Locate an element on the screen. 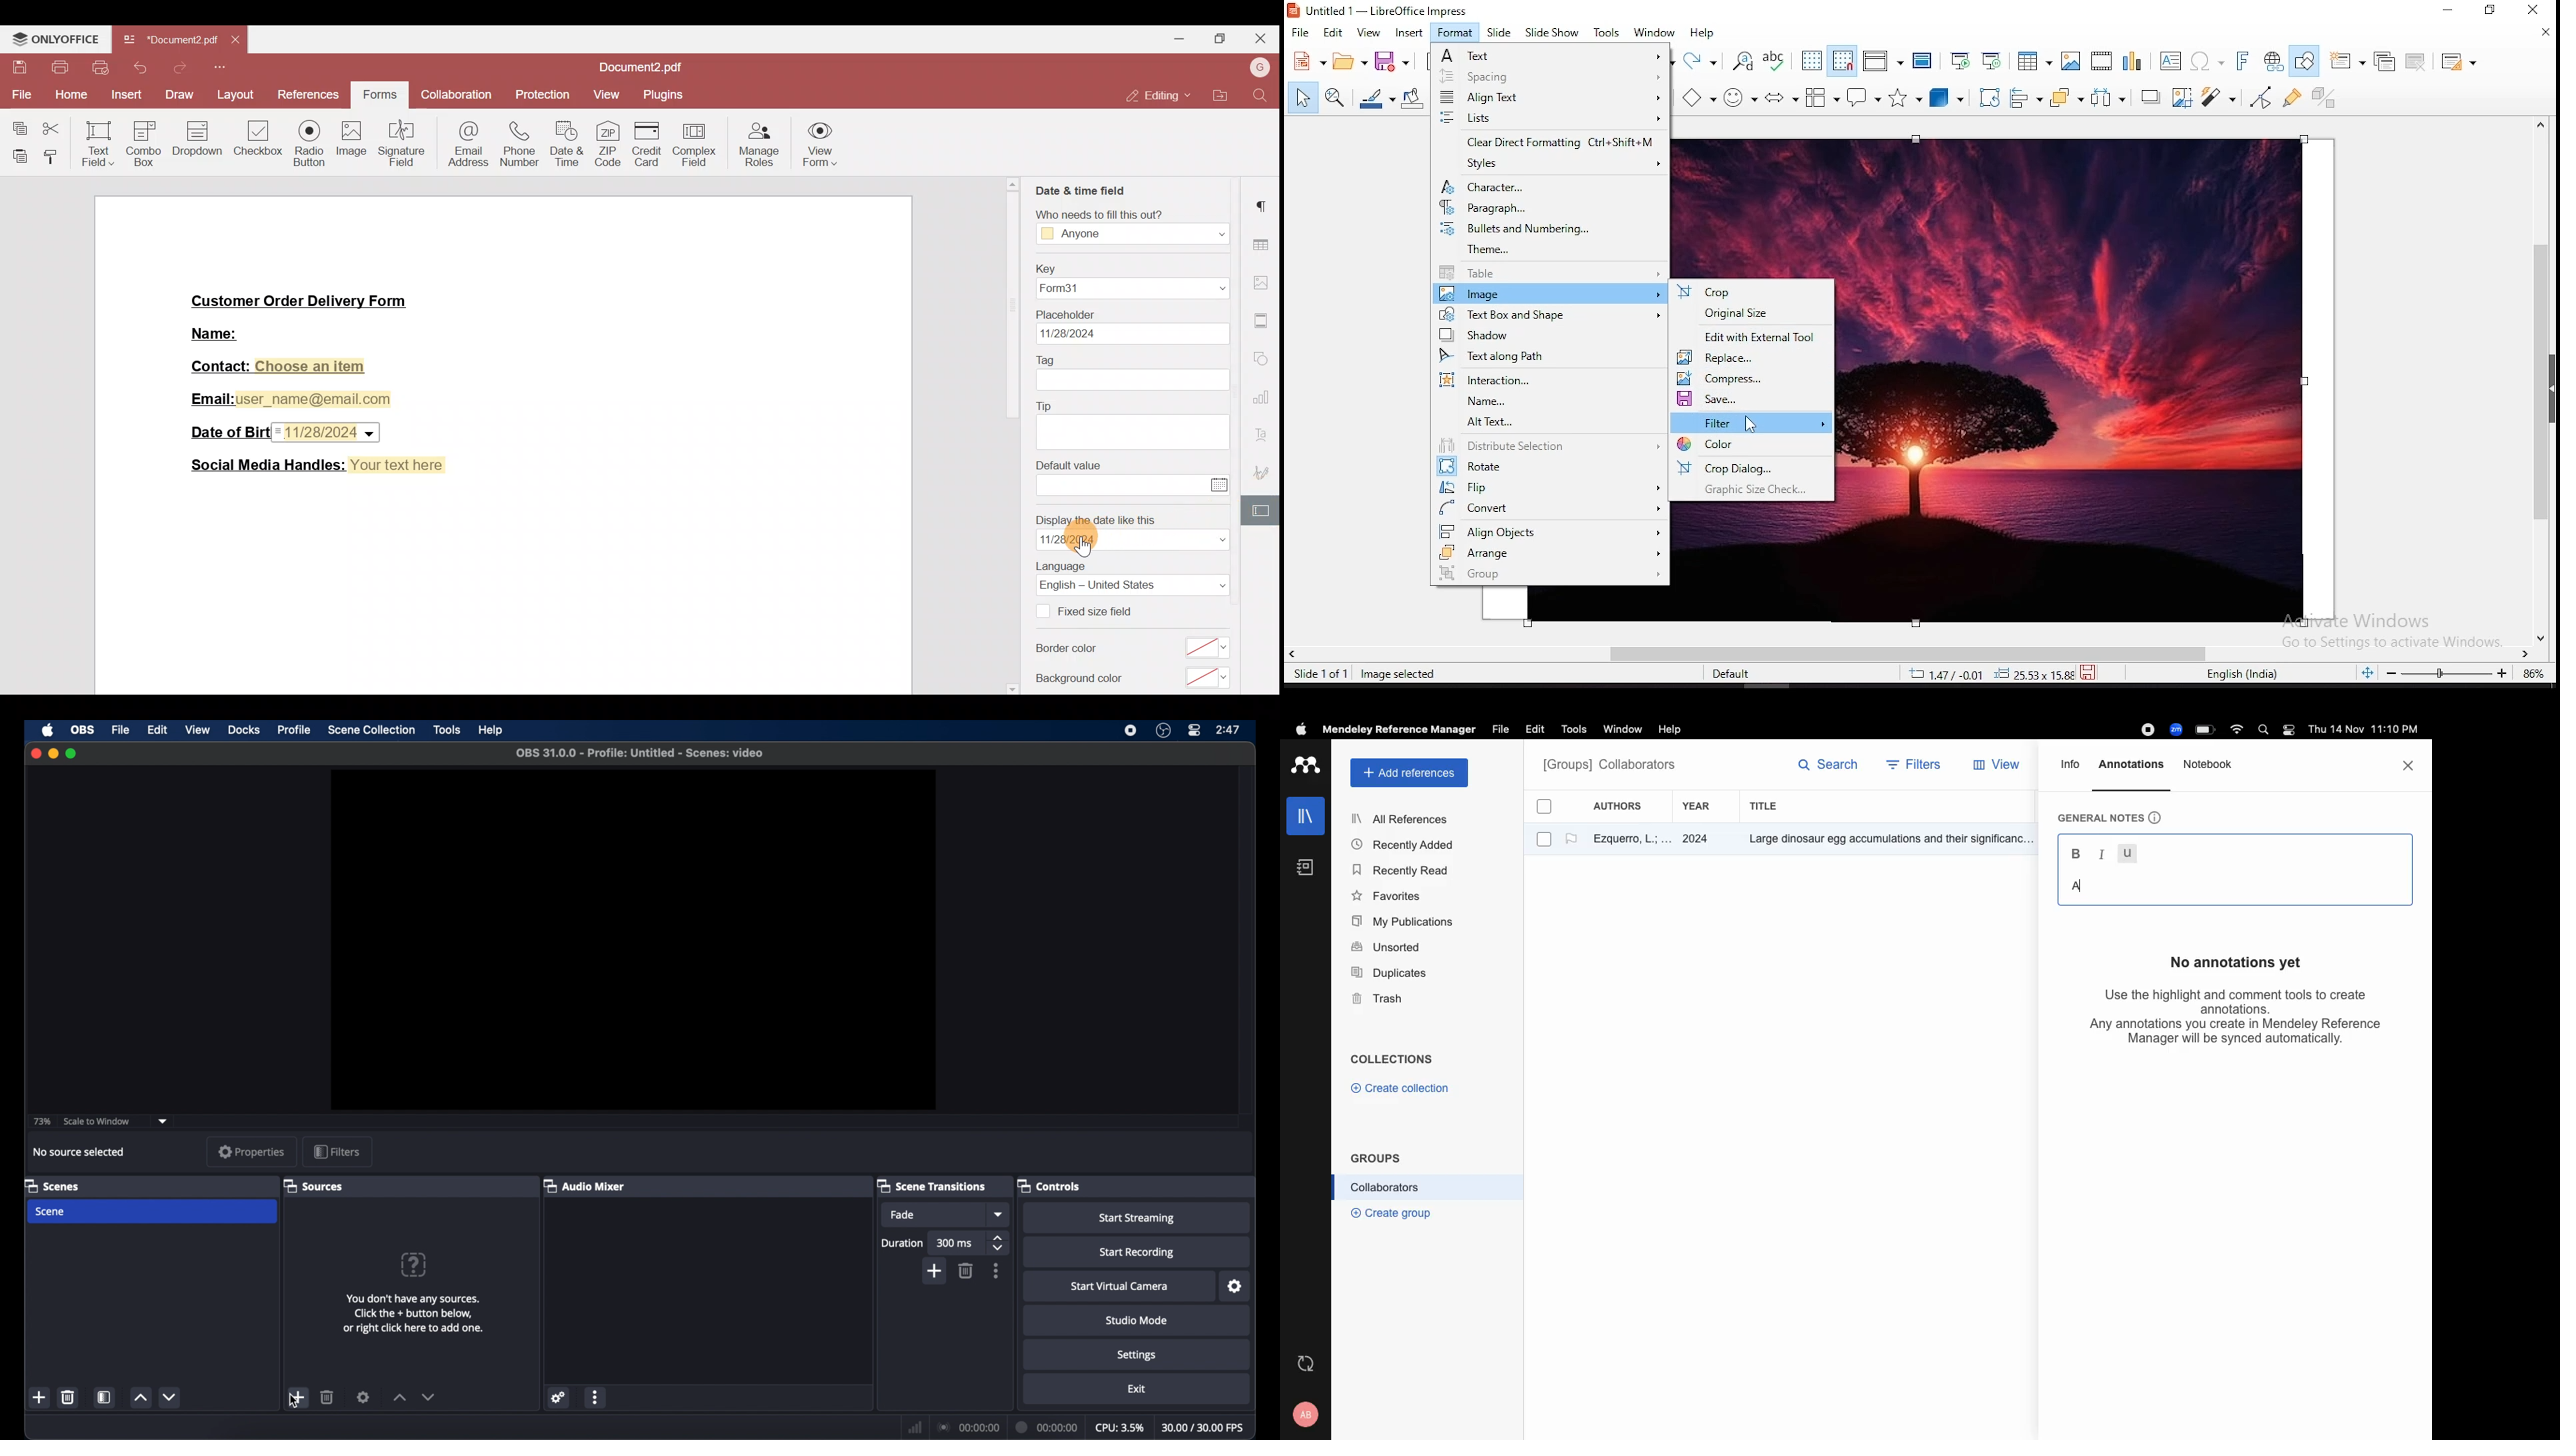 This screenshot has width=2576, height=1456. fps is located at coordinates (1203, 1427).